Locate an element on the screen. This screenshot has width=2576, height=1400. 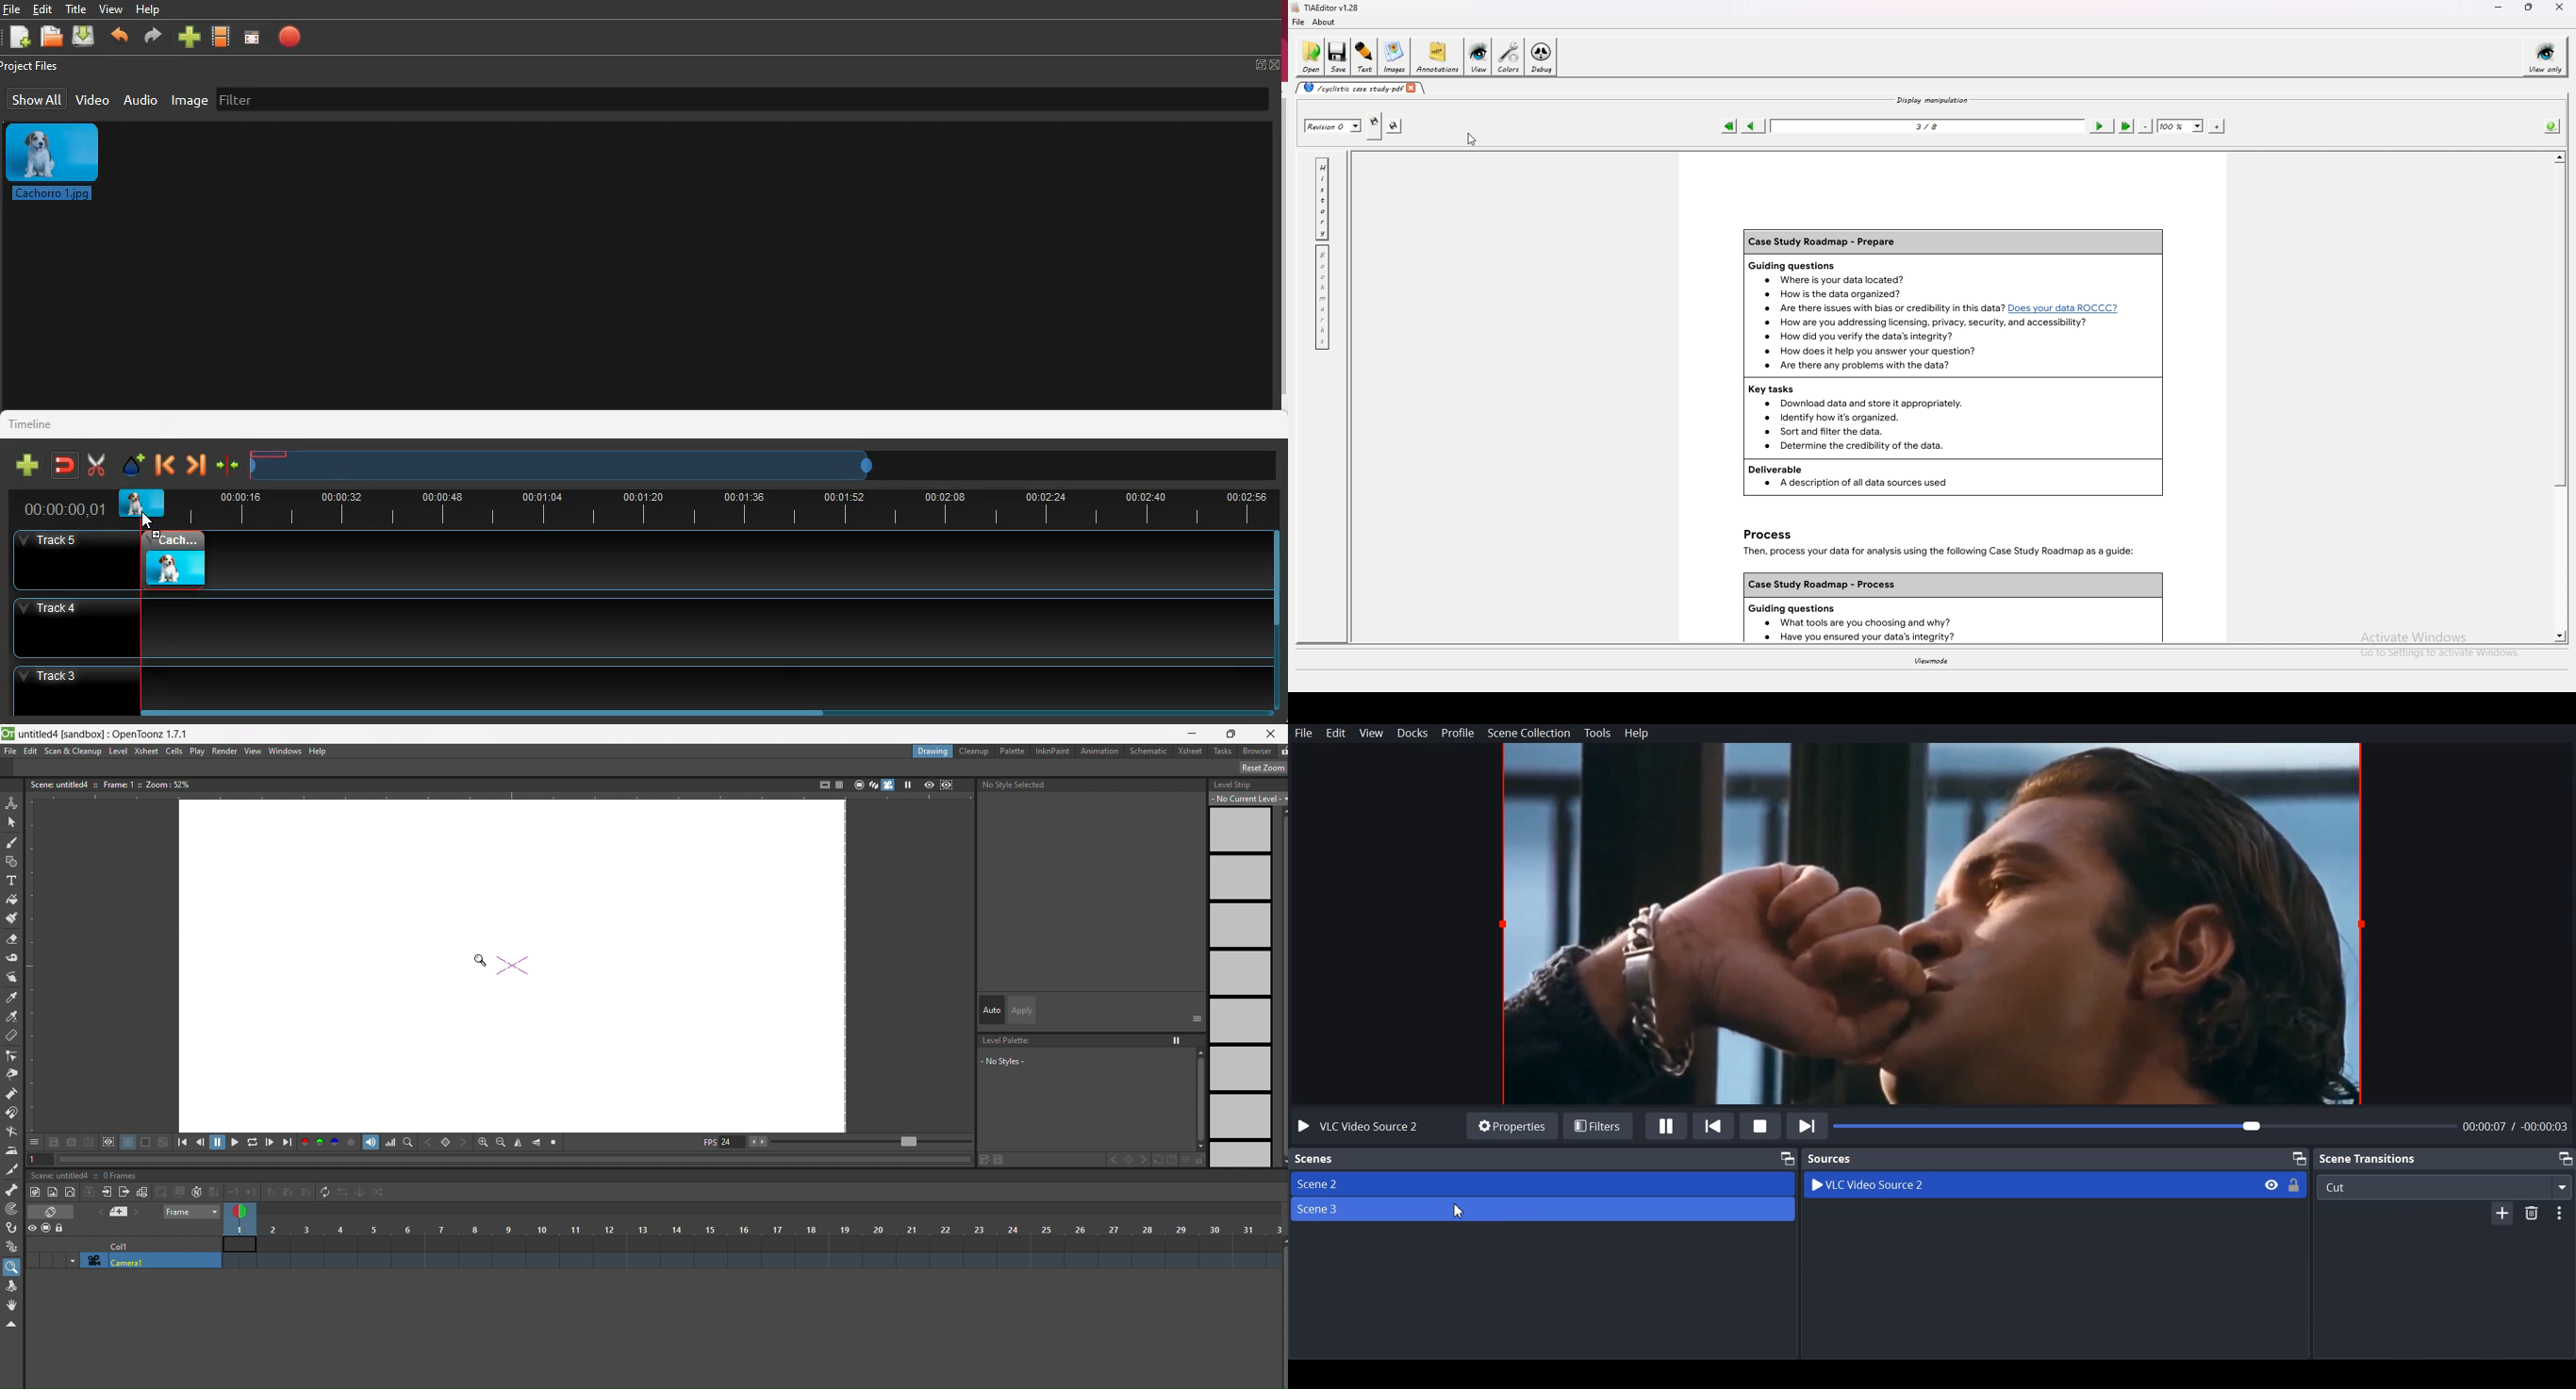
help is located at coordinates (151, 9).